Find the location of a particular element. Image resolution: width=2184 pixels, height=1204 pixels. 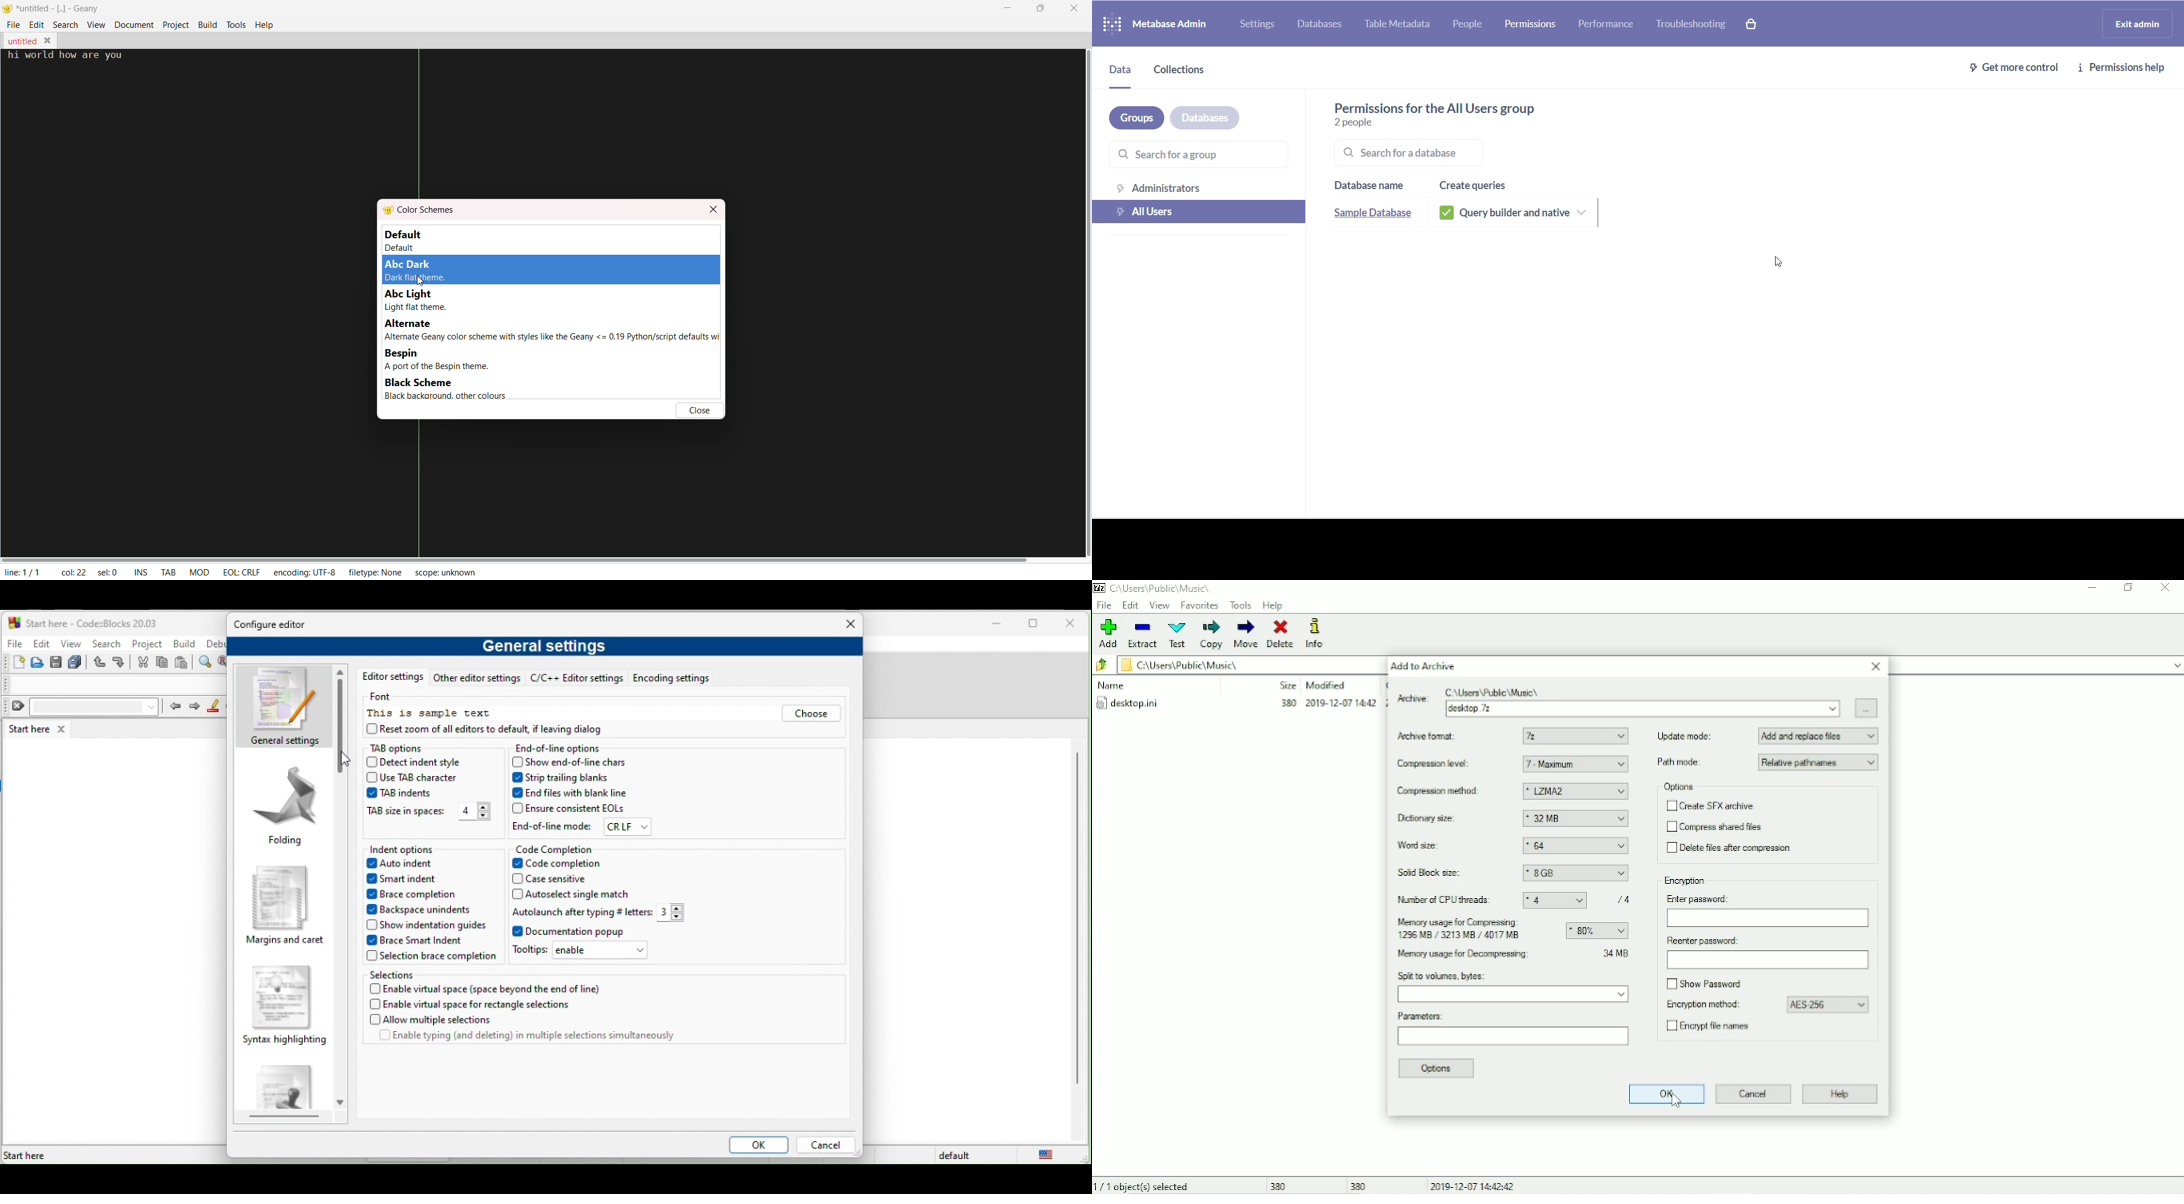

save is located at coordinates (56, 663).